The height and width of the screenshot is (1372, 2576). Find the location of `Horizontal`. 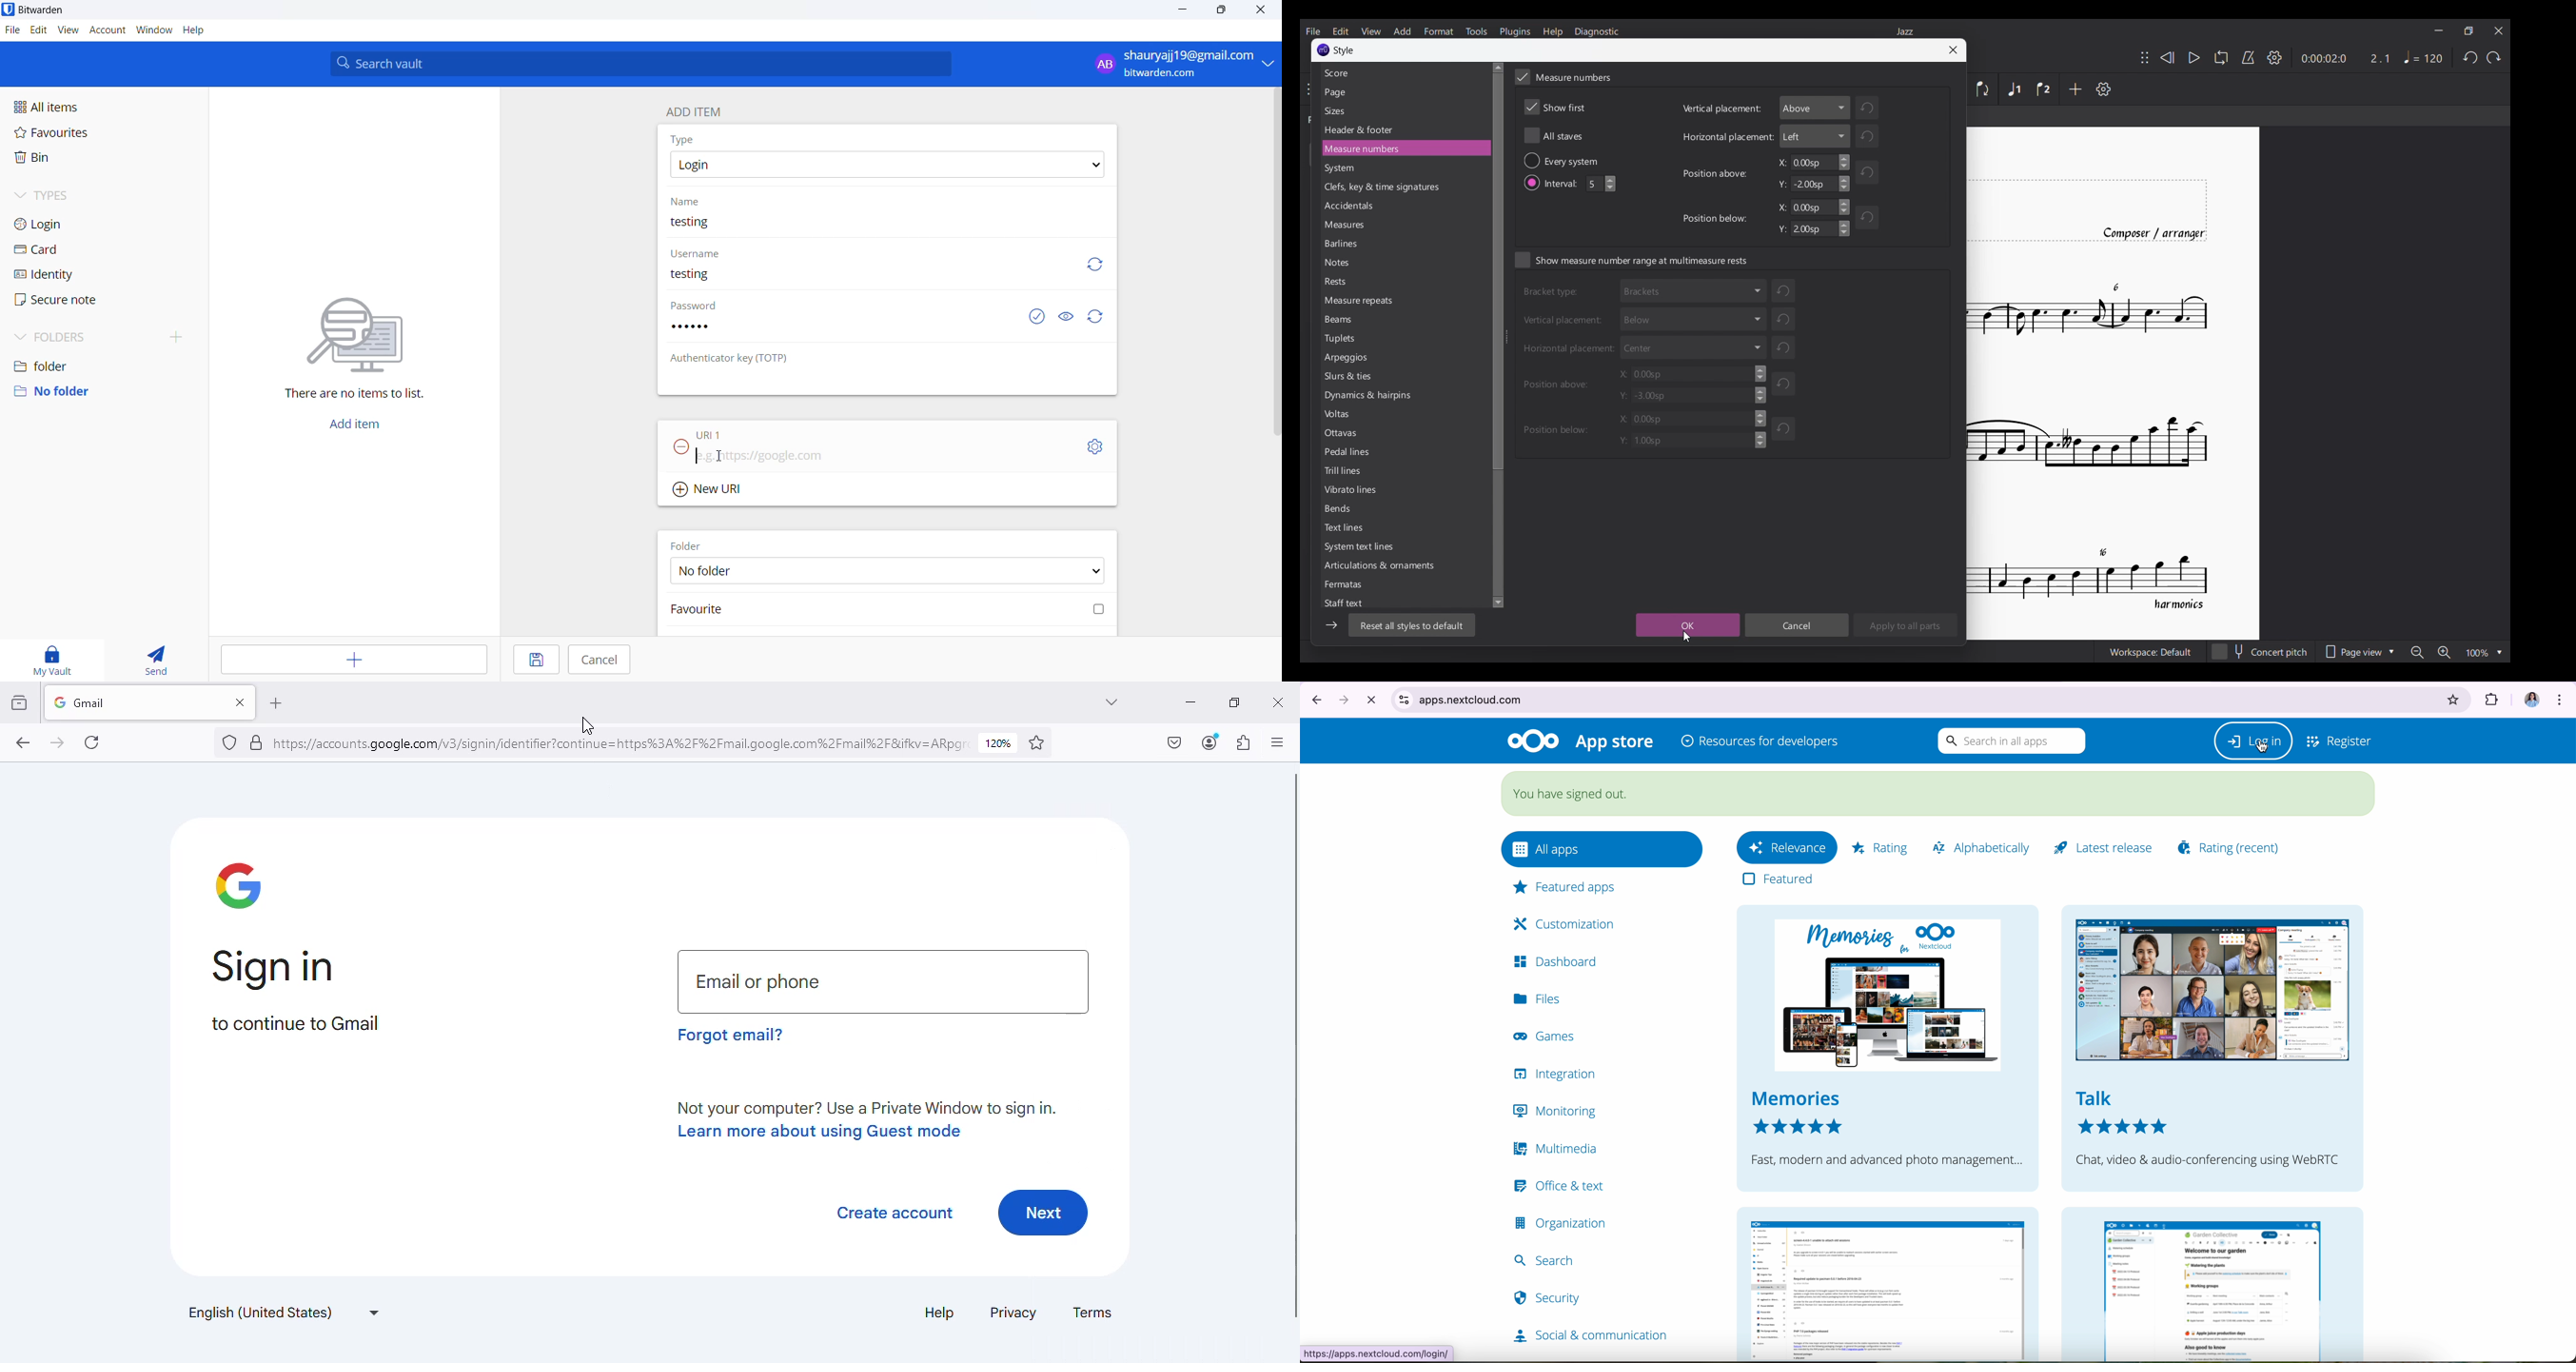

Horizontal is located at coordinates (1724, 136).